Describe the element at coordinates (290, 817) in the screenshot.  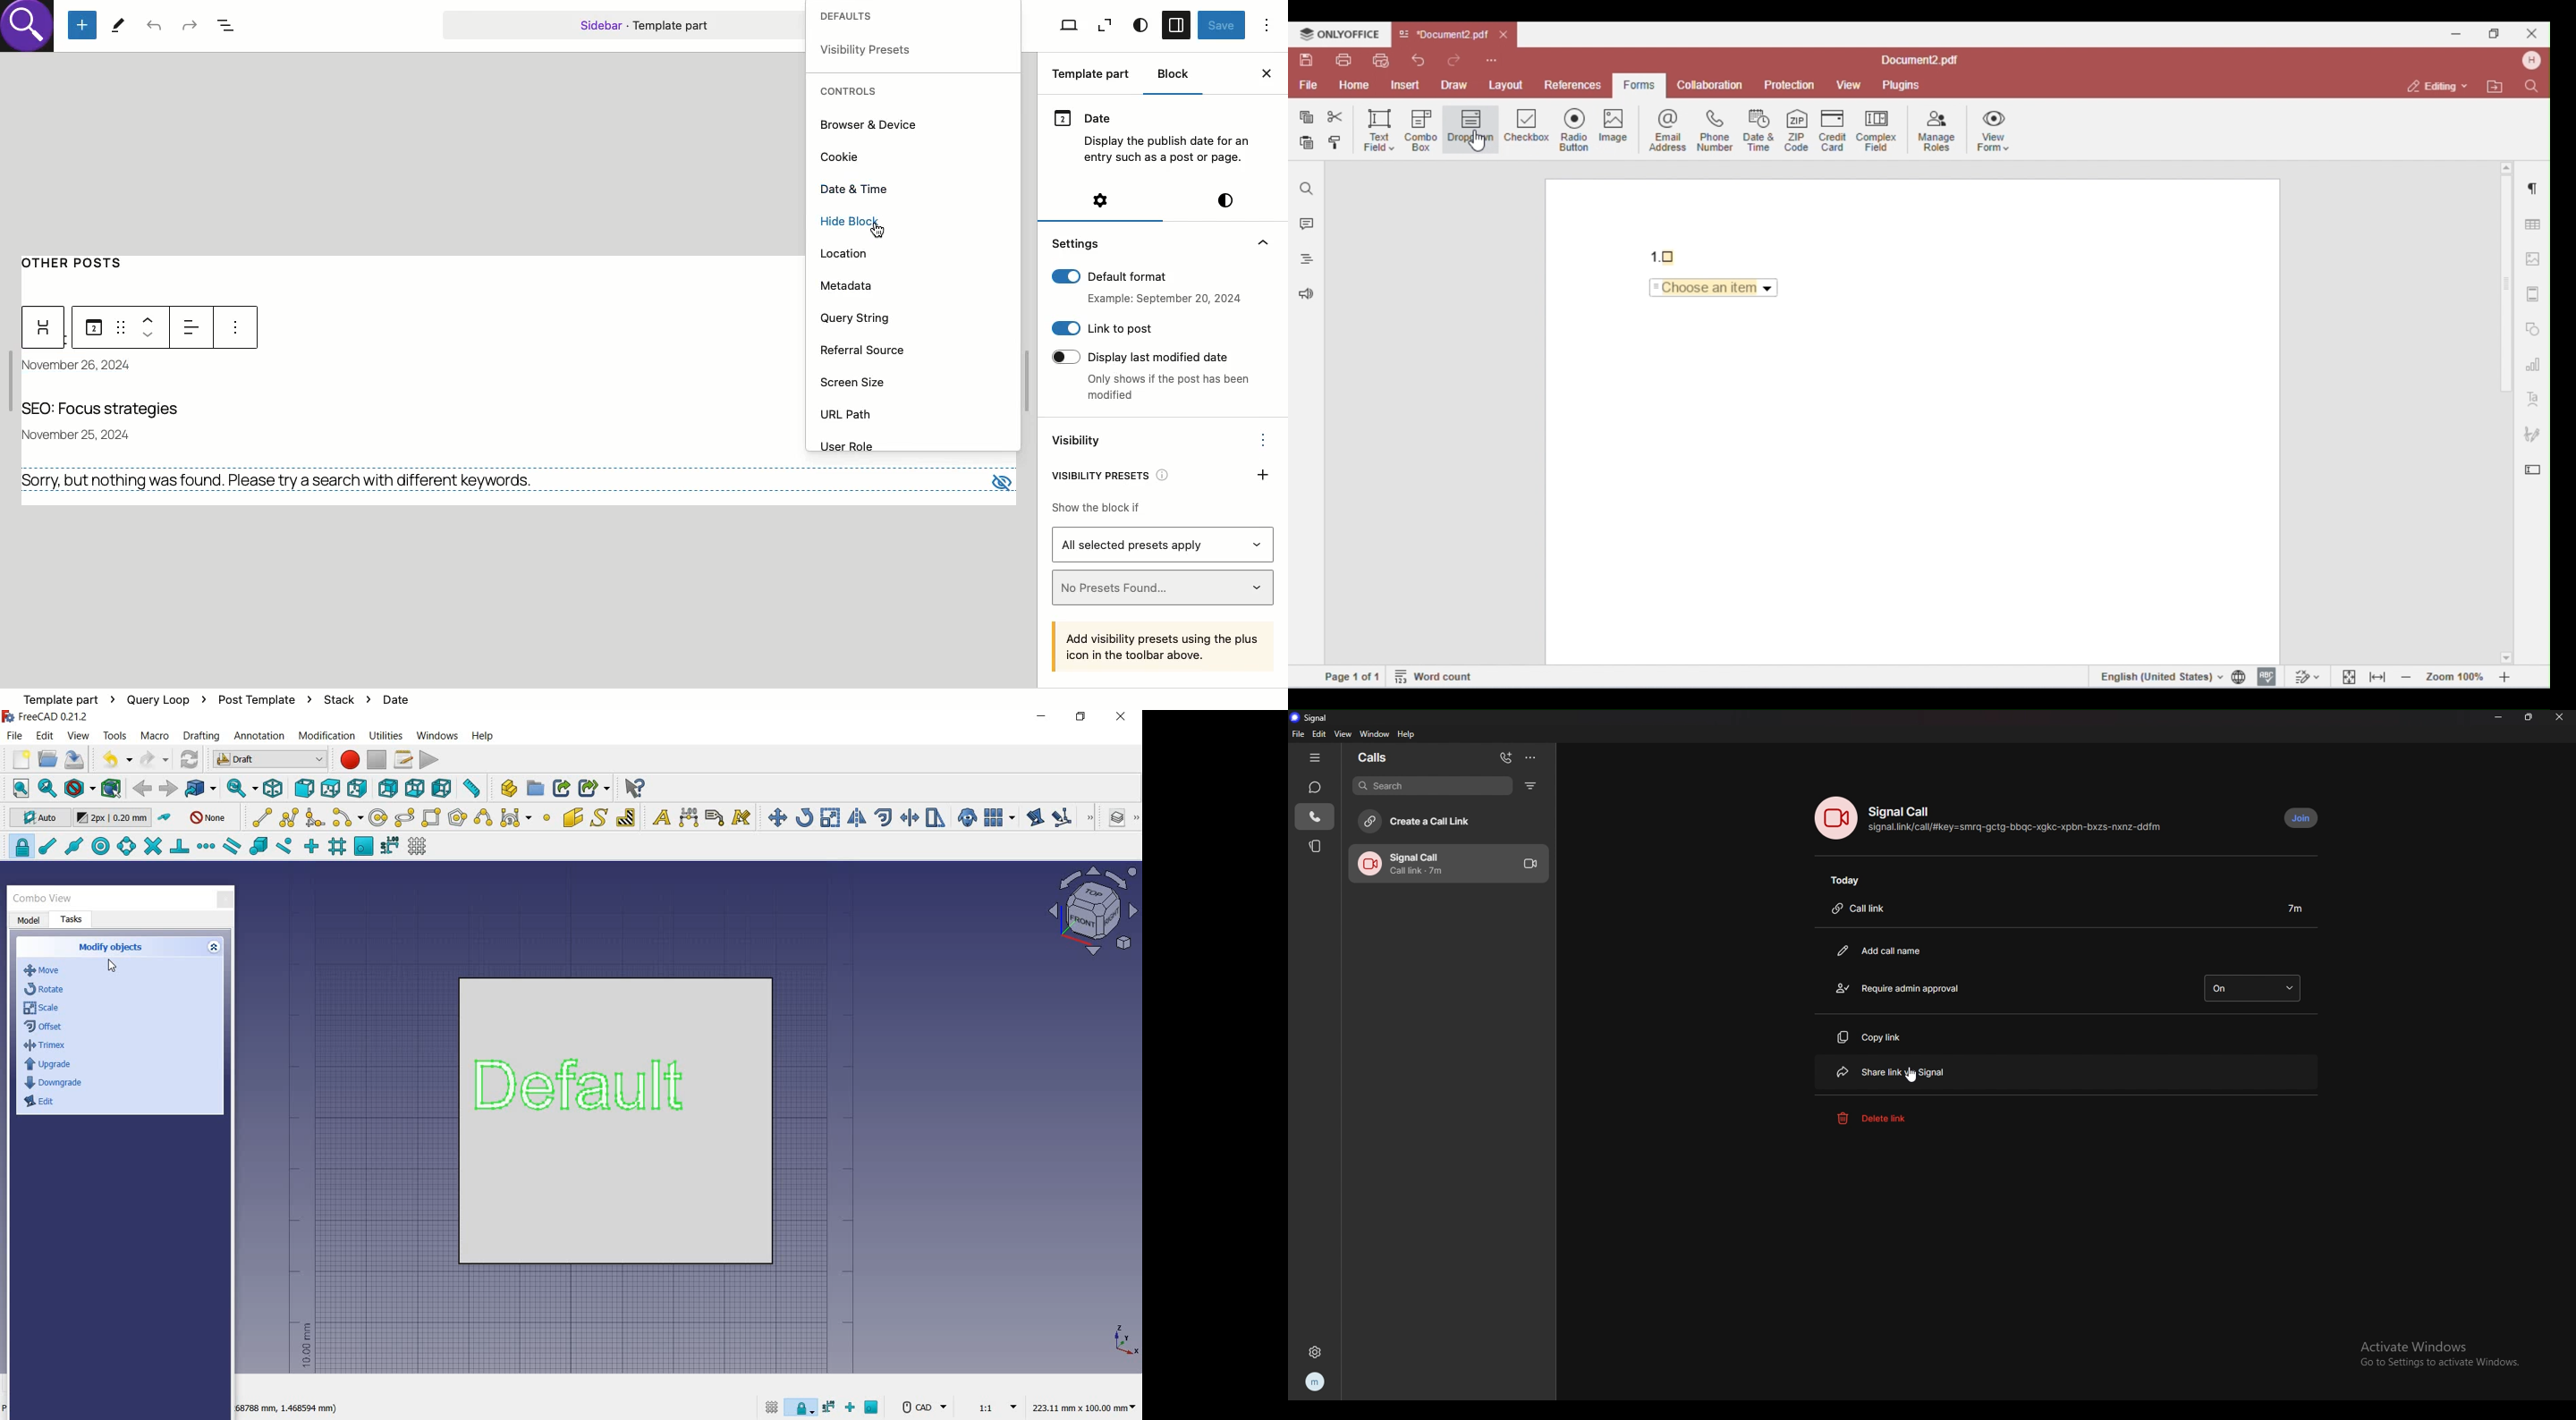
I see `polyline` at that location.